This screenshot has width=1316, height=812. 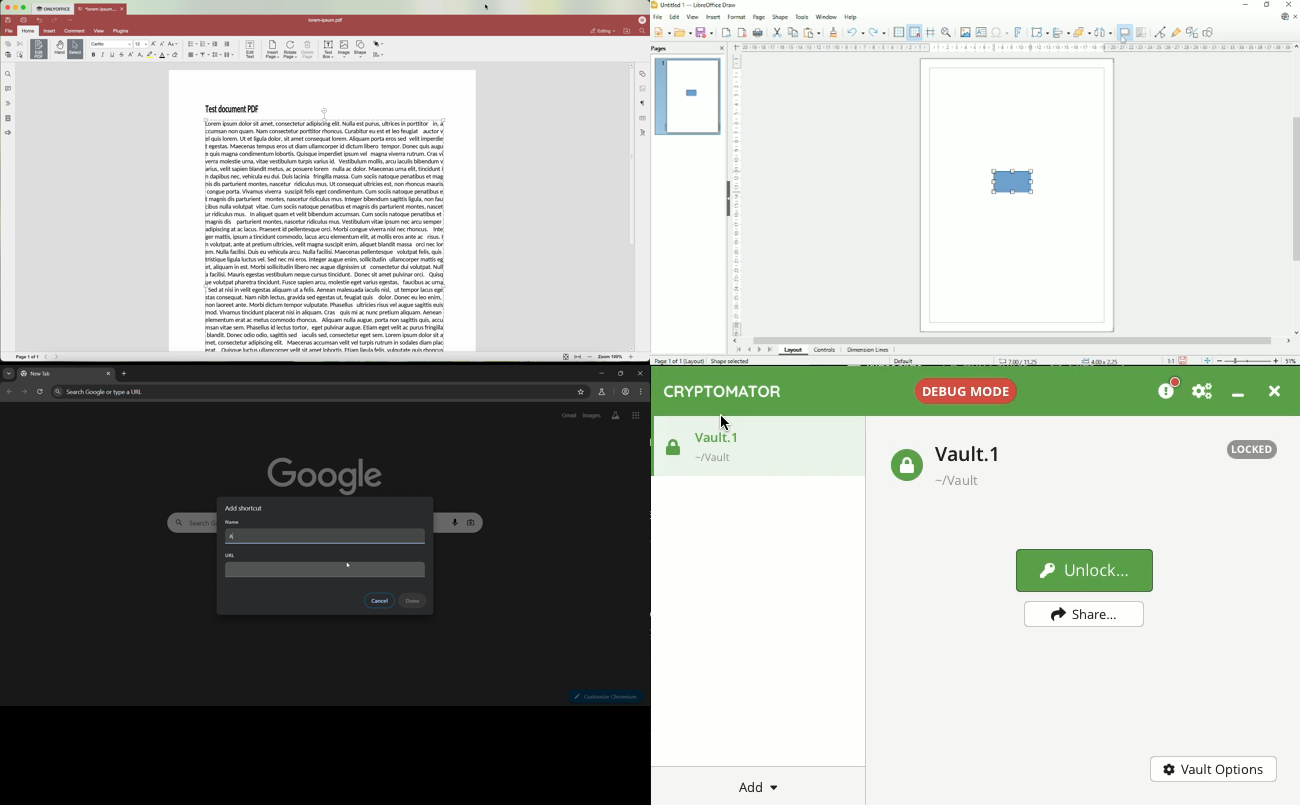 I want to click on Show gluepoint functions, so click(x=1176, y=32).